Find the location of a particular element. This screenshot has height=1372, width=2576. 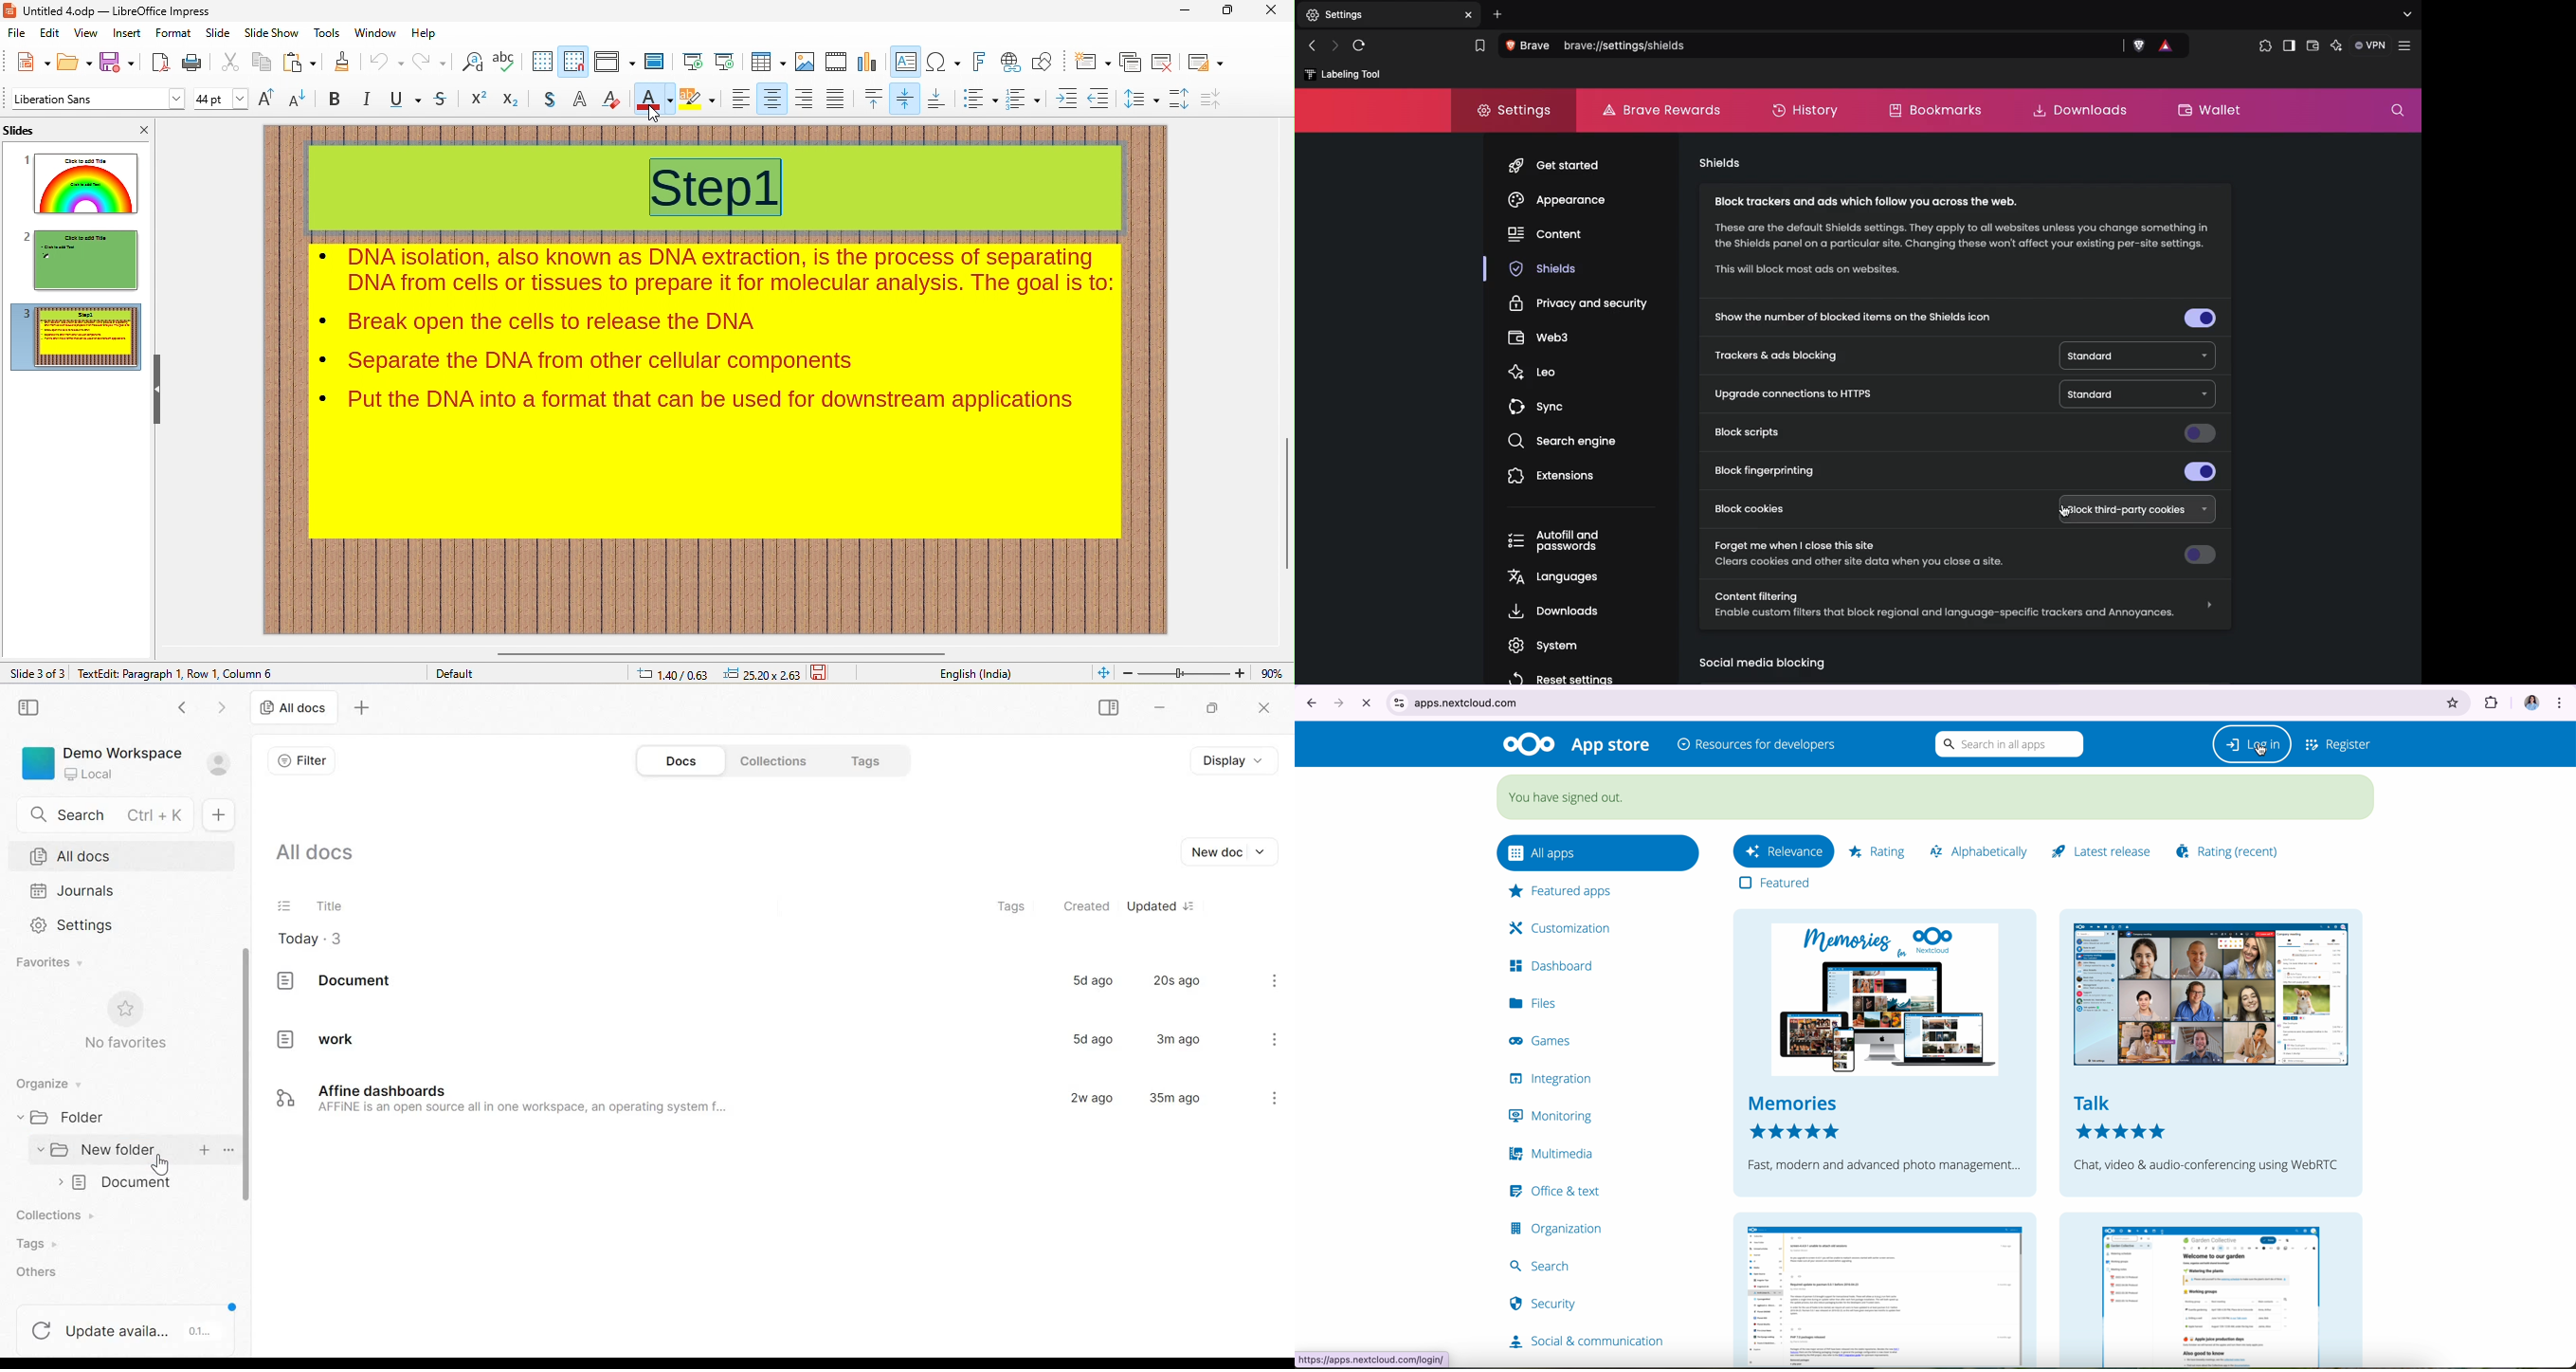

all apps is located at coordinates (1597, 853).